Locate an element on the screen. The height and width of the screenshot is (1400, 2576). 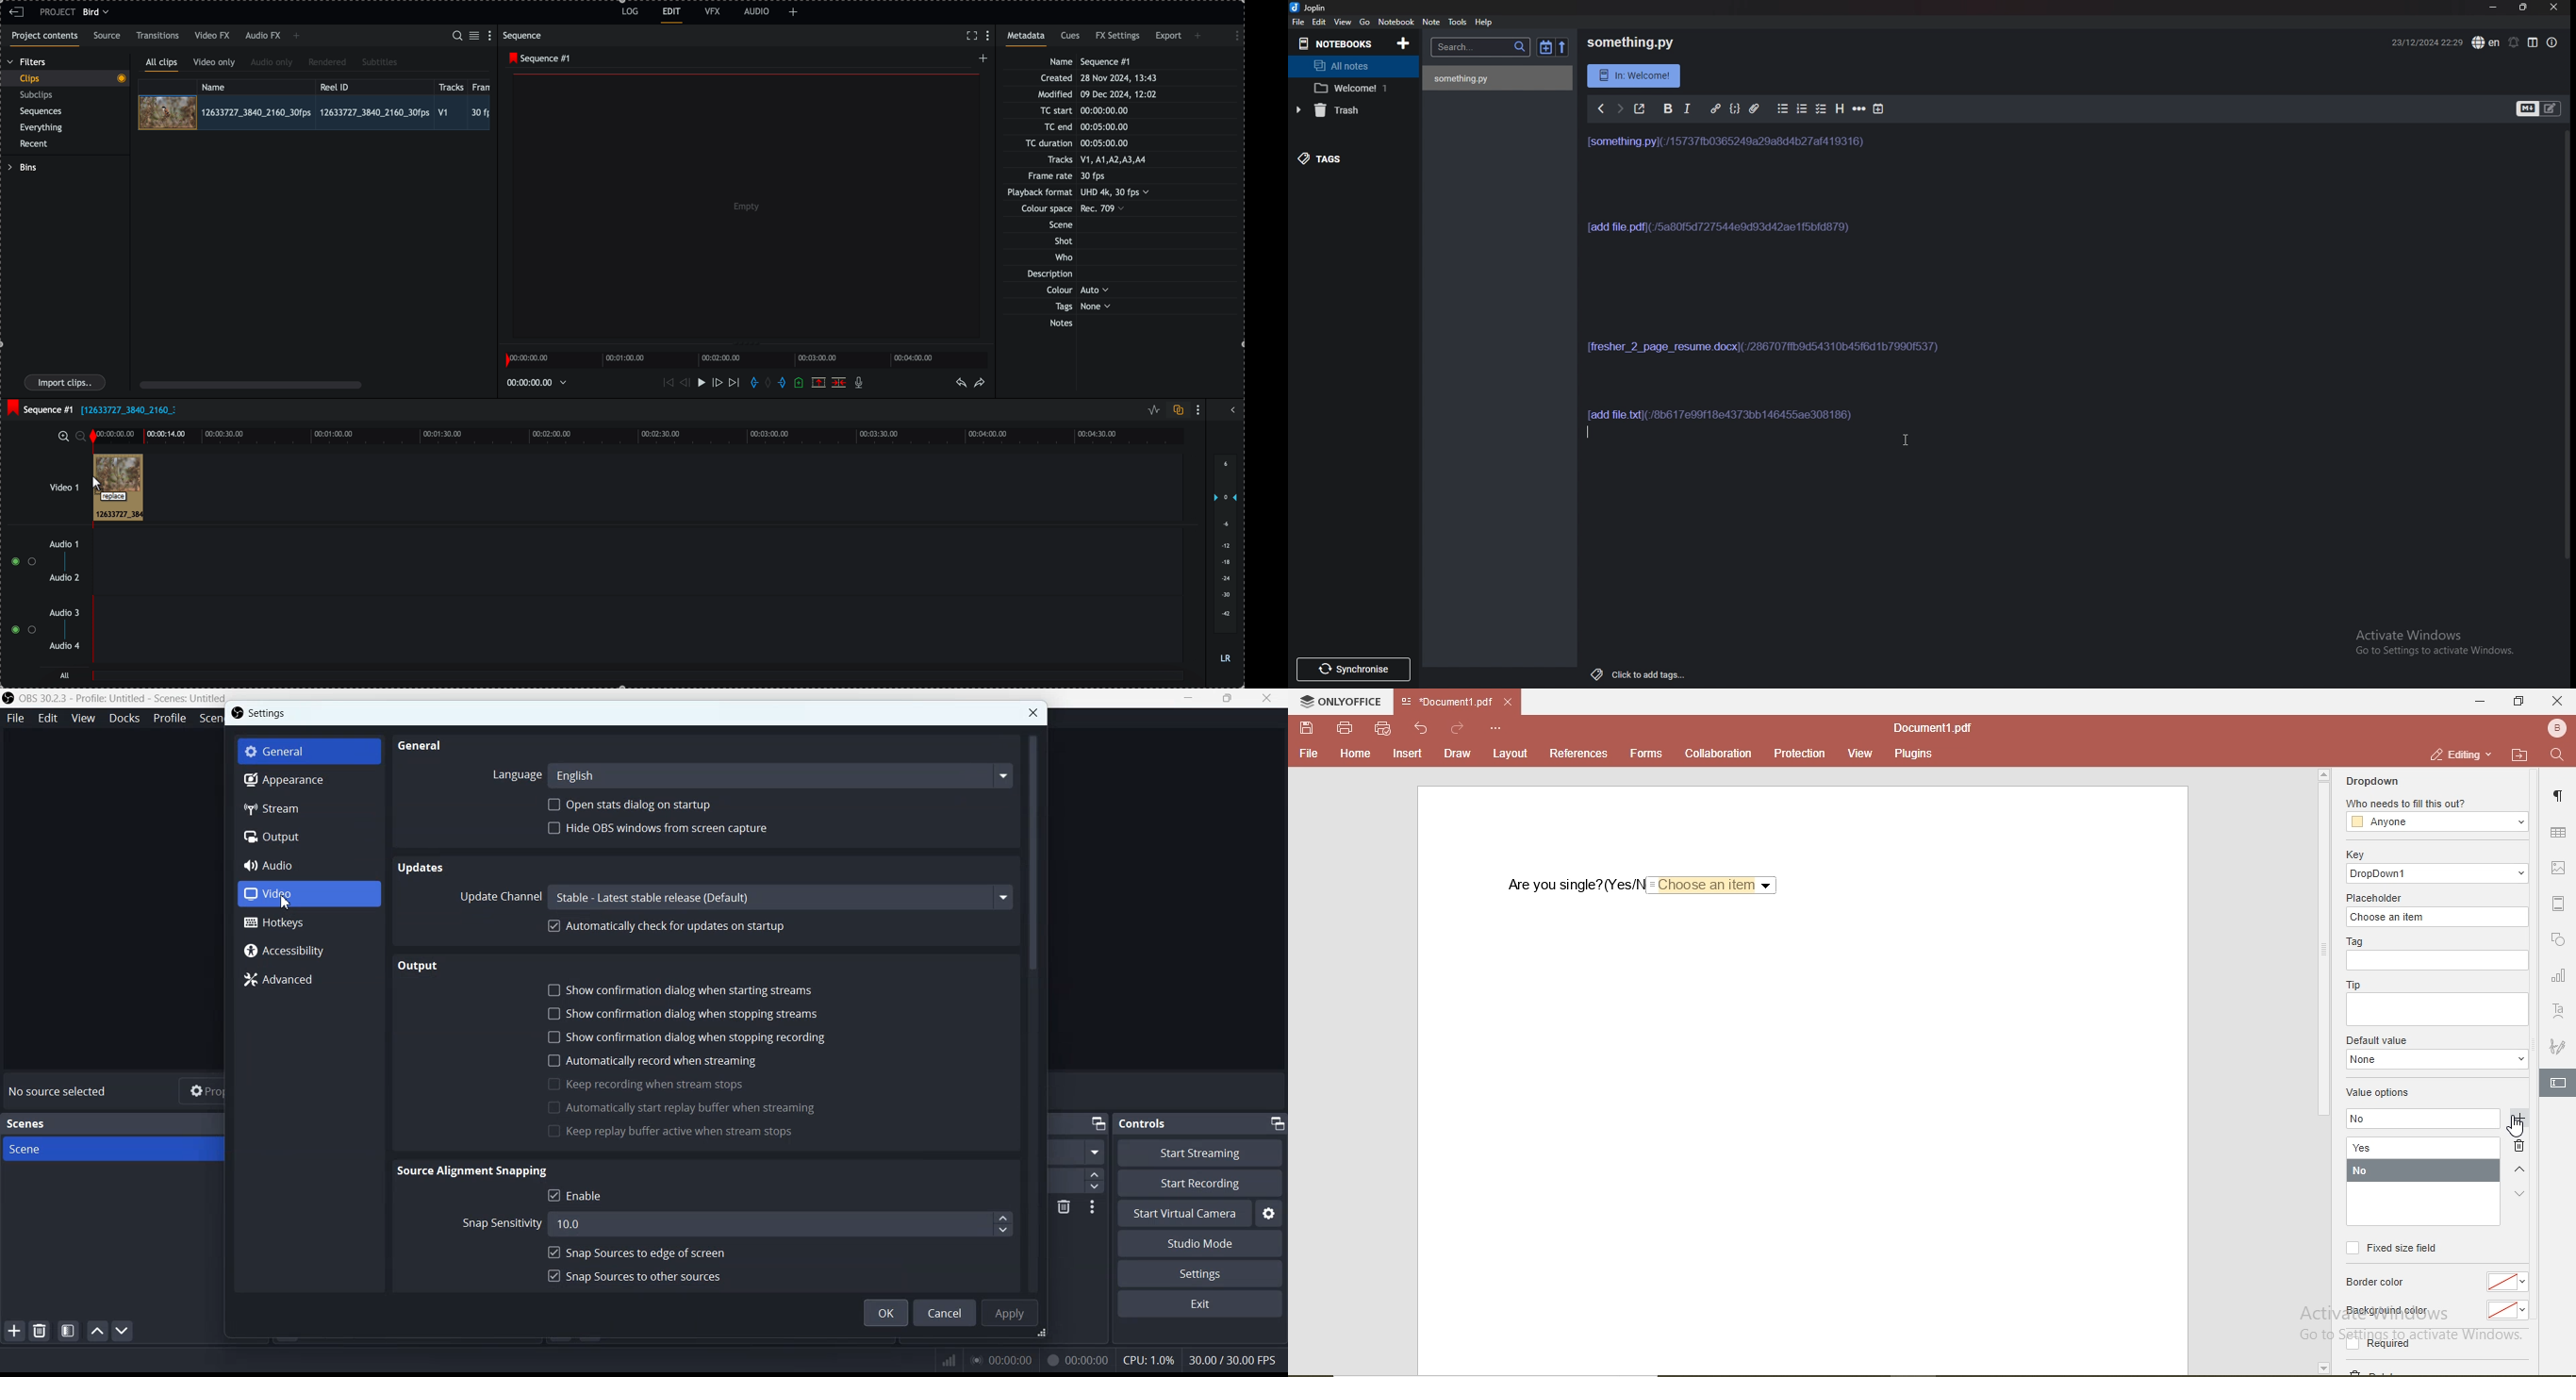
joplin logo is located at coordinates (1296, 7).